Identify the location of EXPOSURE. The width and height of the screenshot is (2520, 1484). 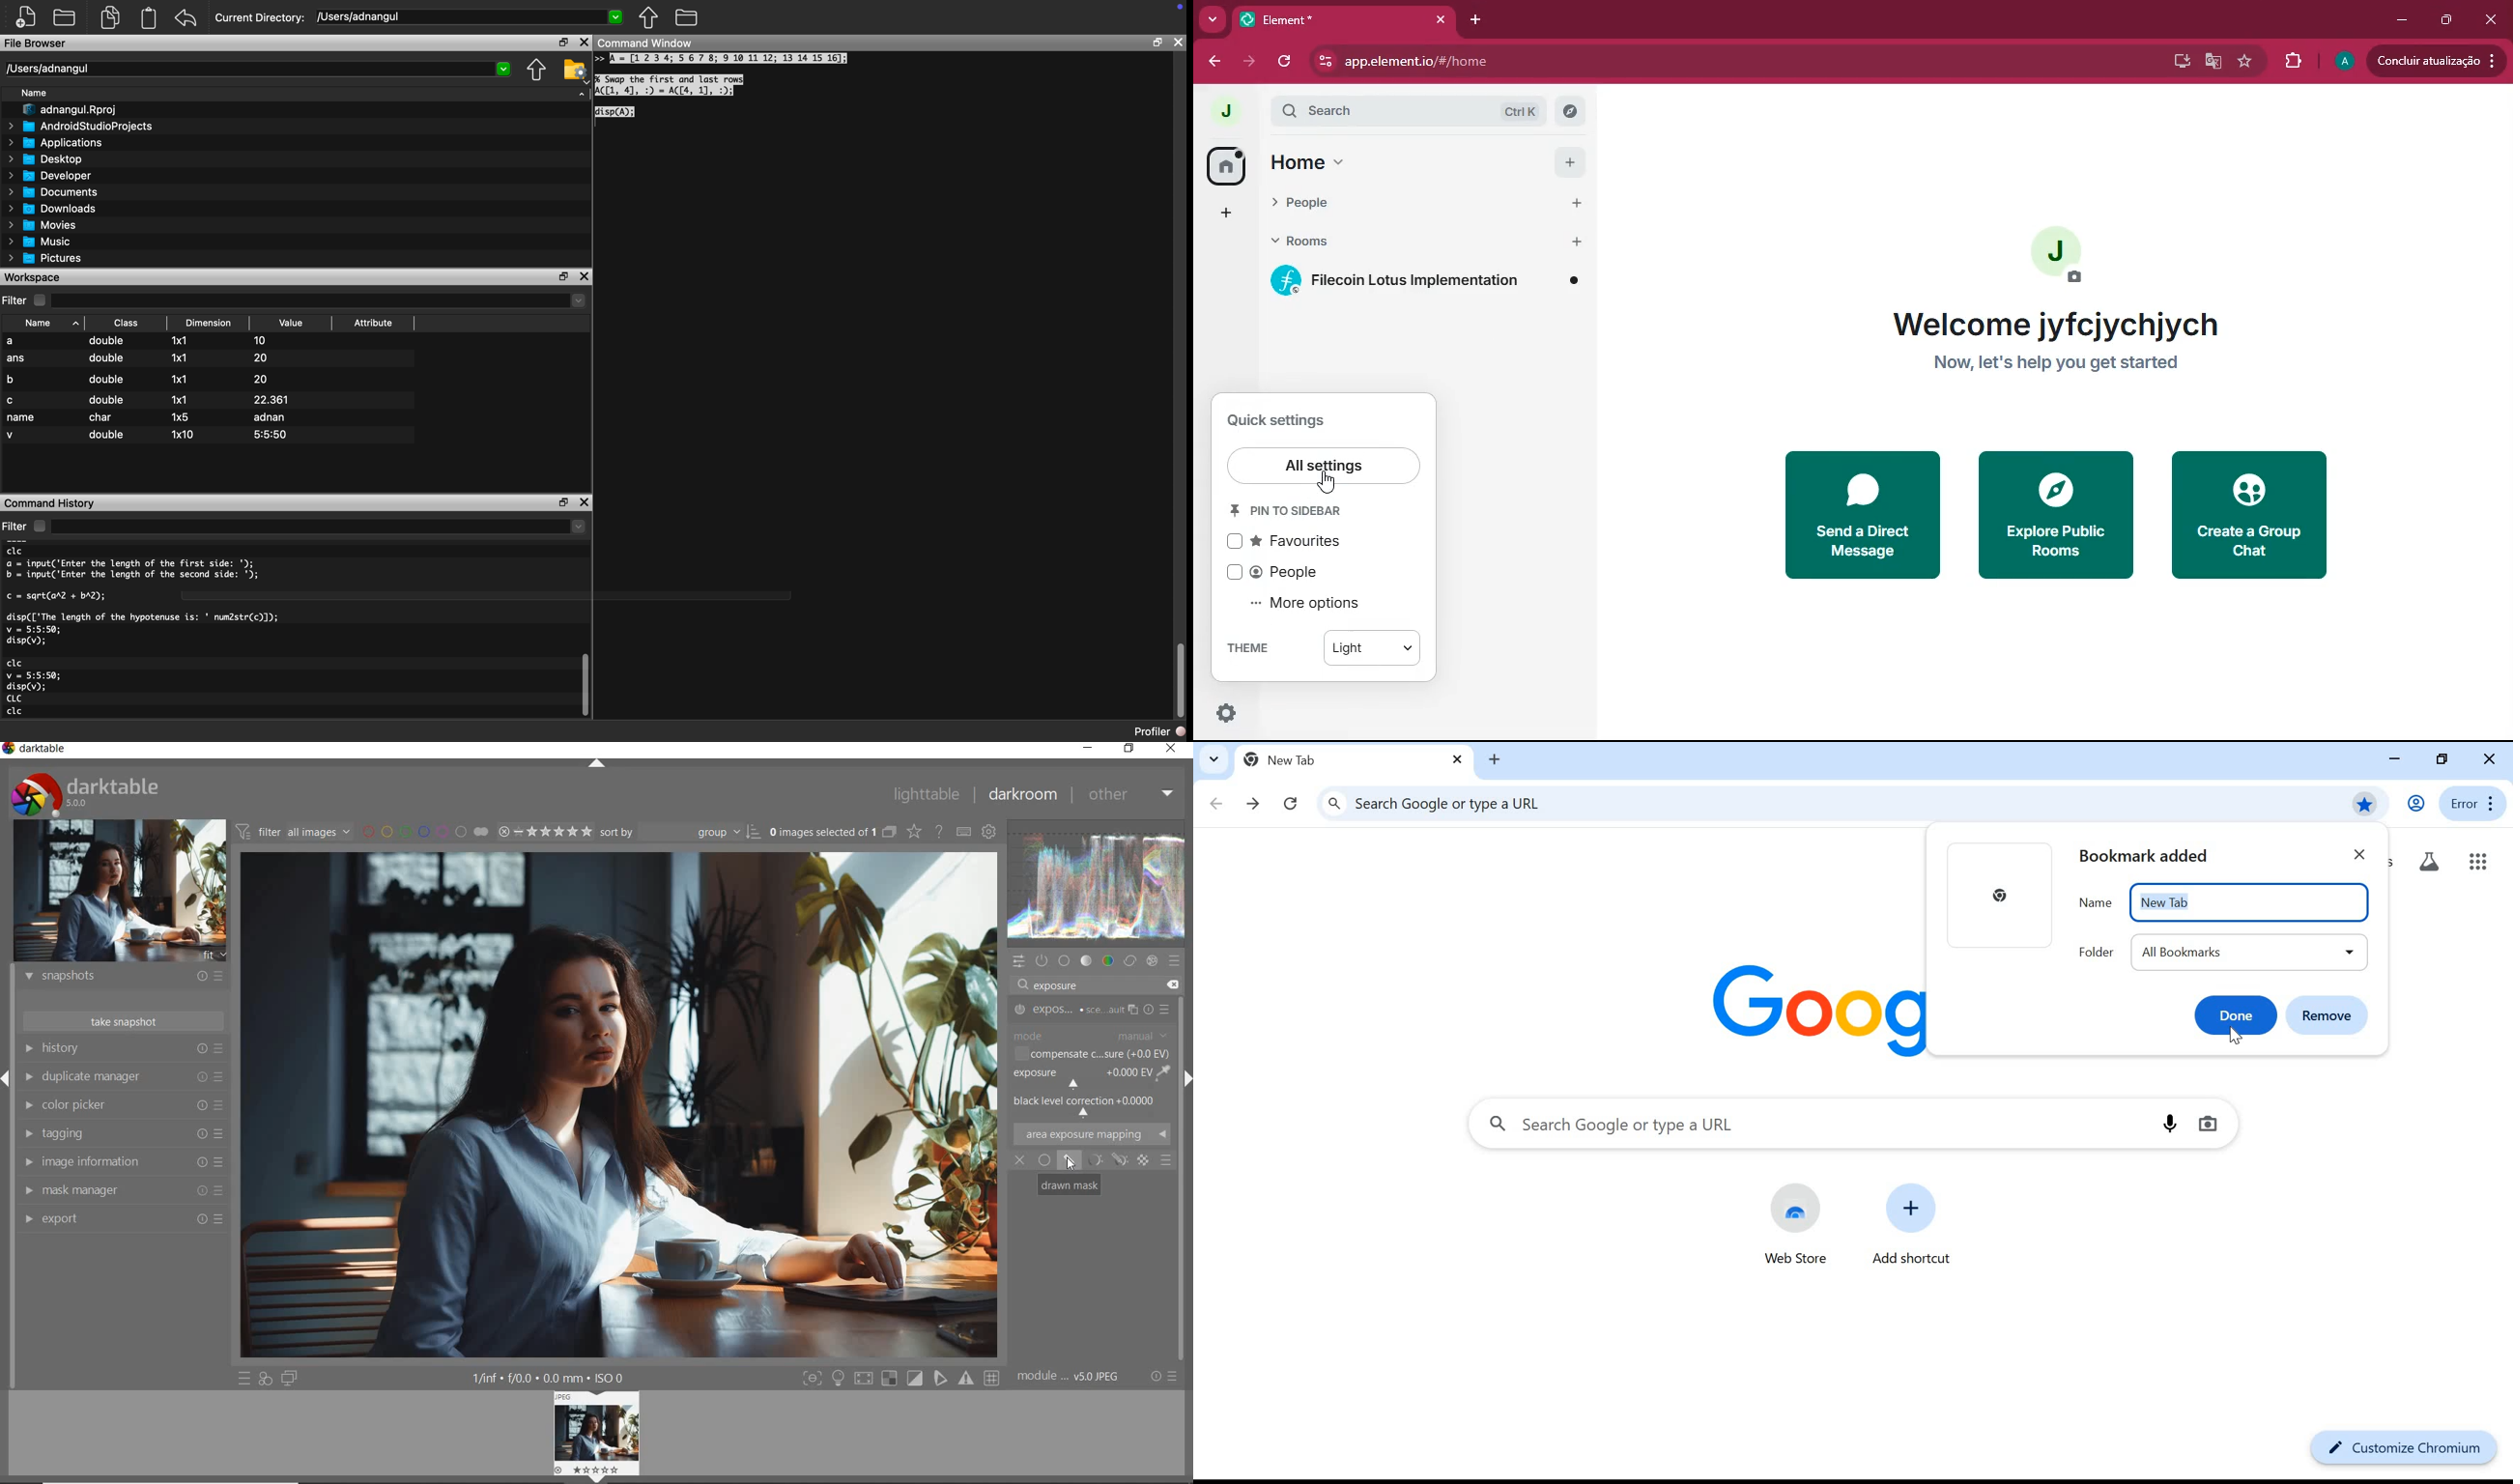
(1091, 1011).